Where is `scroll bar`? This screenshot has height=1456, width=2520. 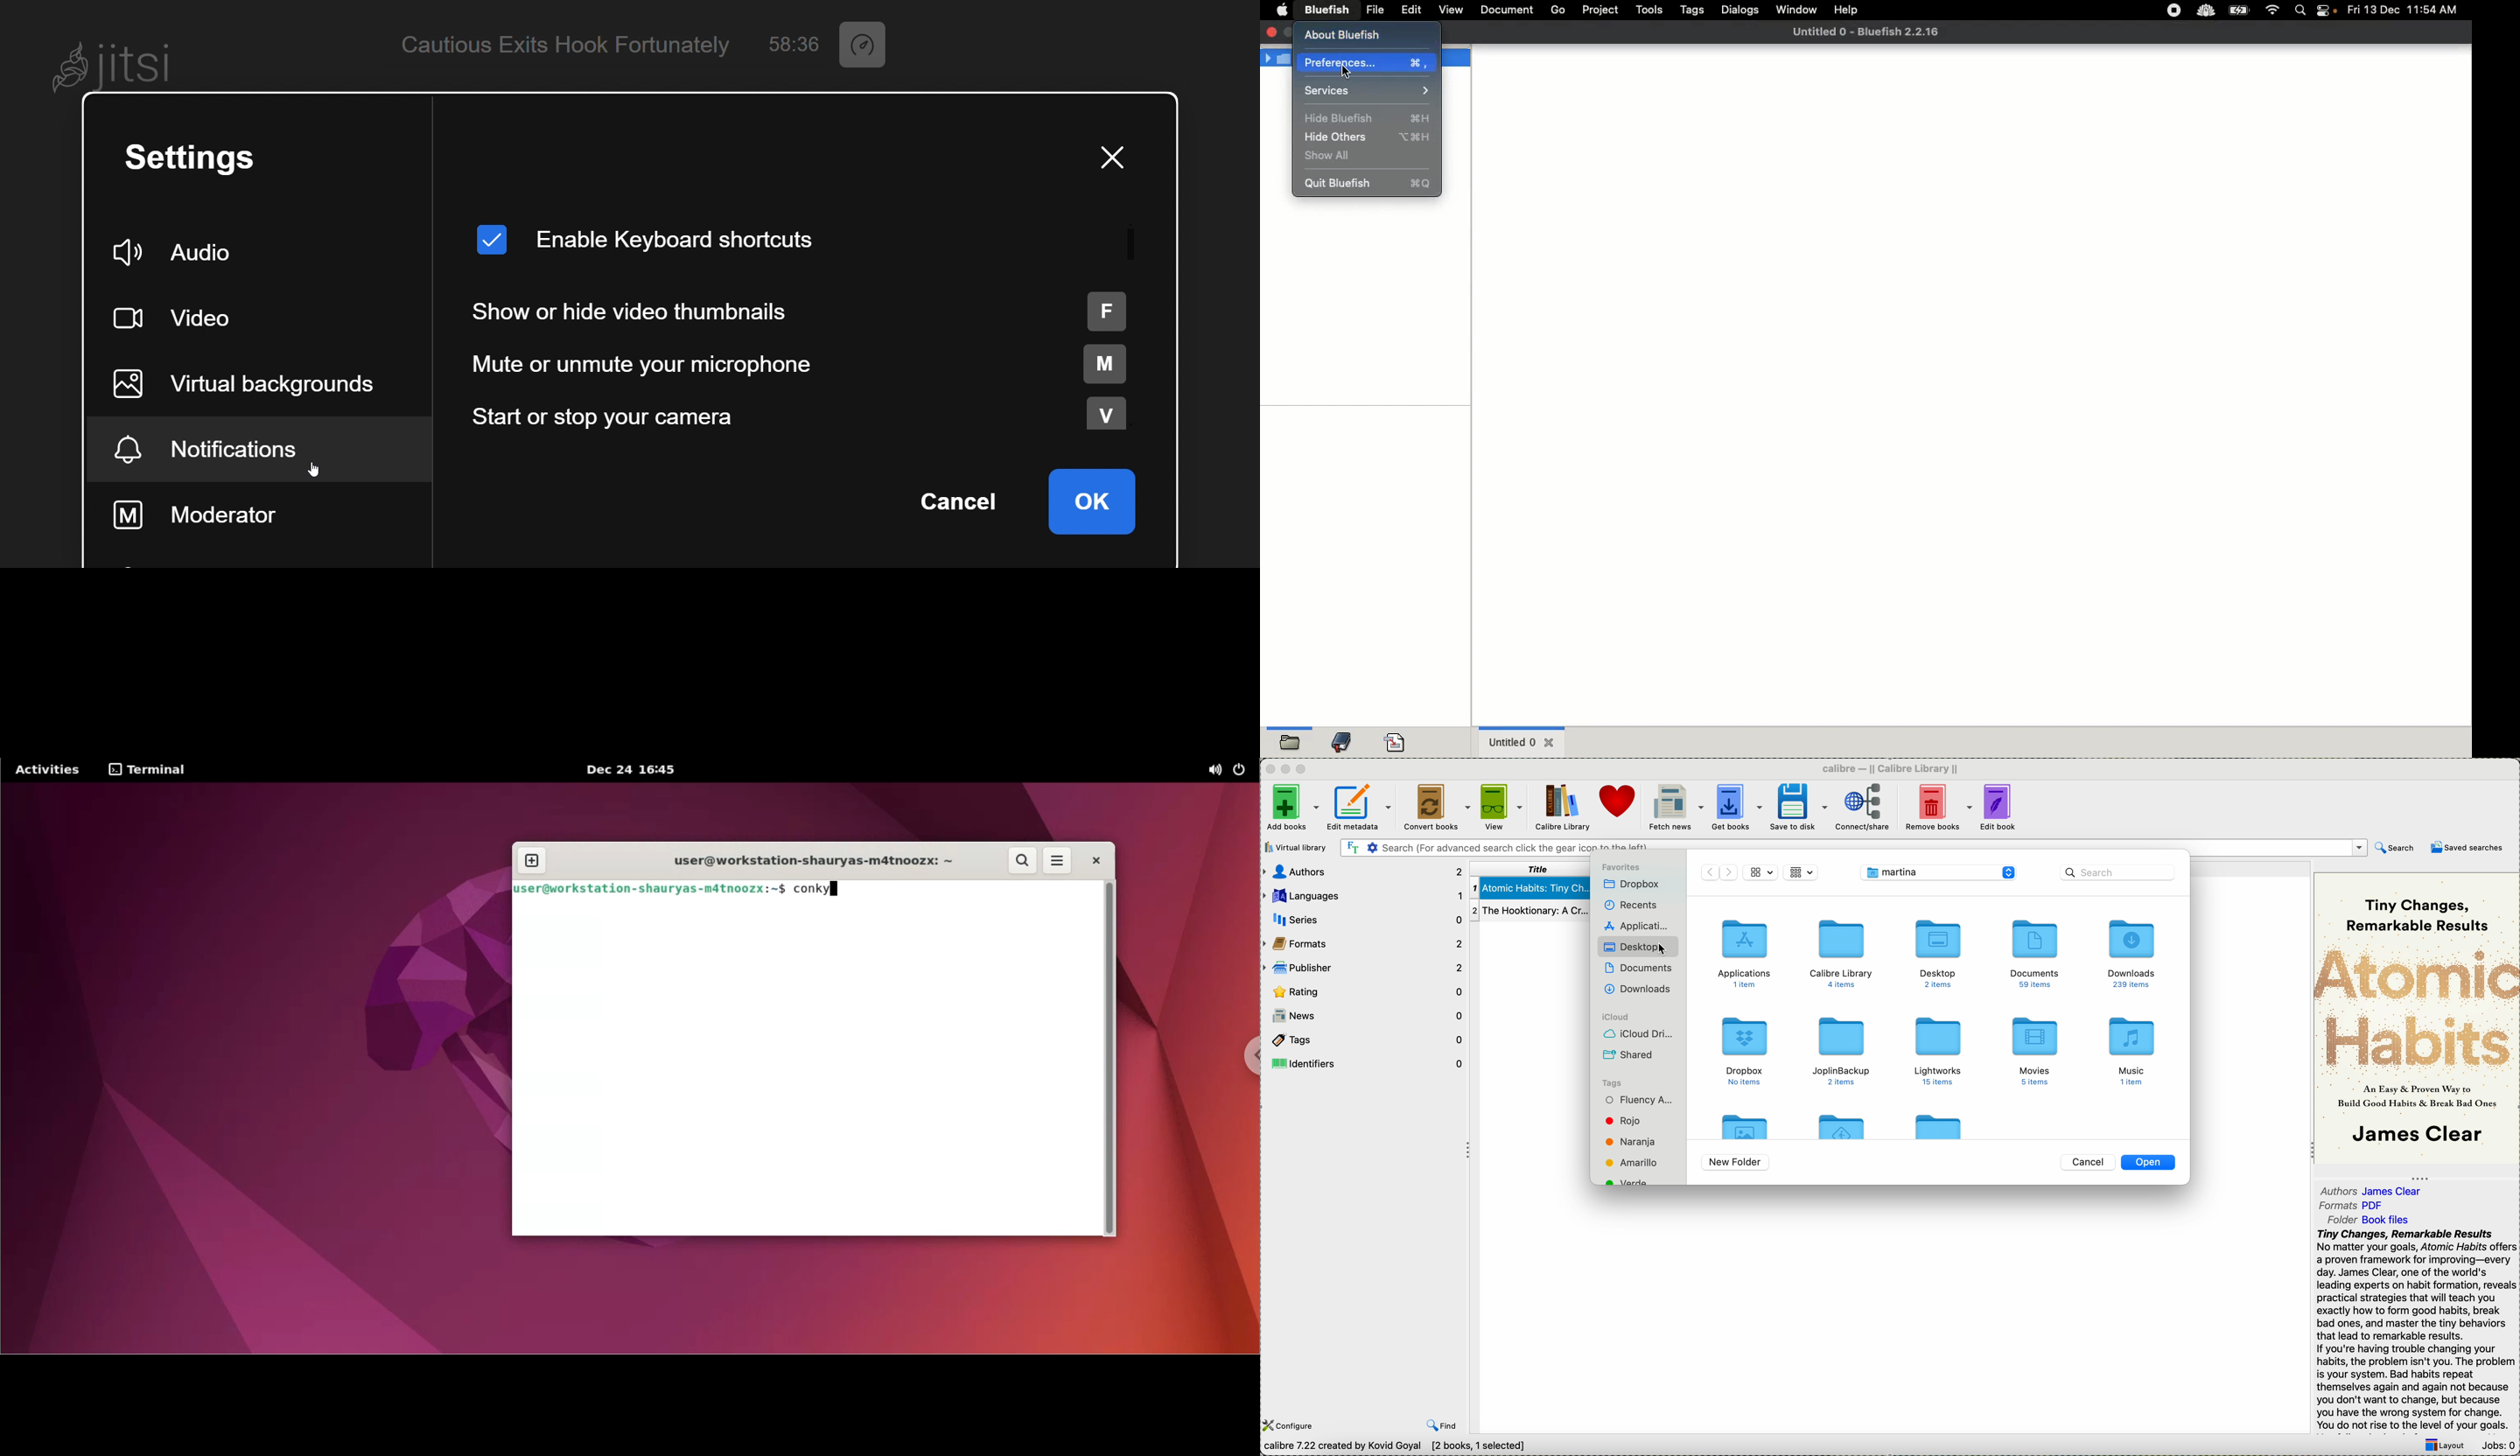 scroll bar is located at coordinates (1129, 242).